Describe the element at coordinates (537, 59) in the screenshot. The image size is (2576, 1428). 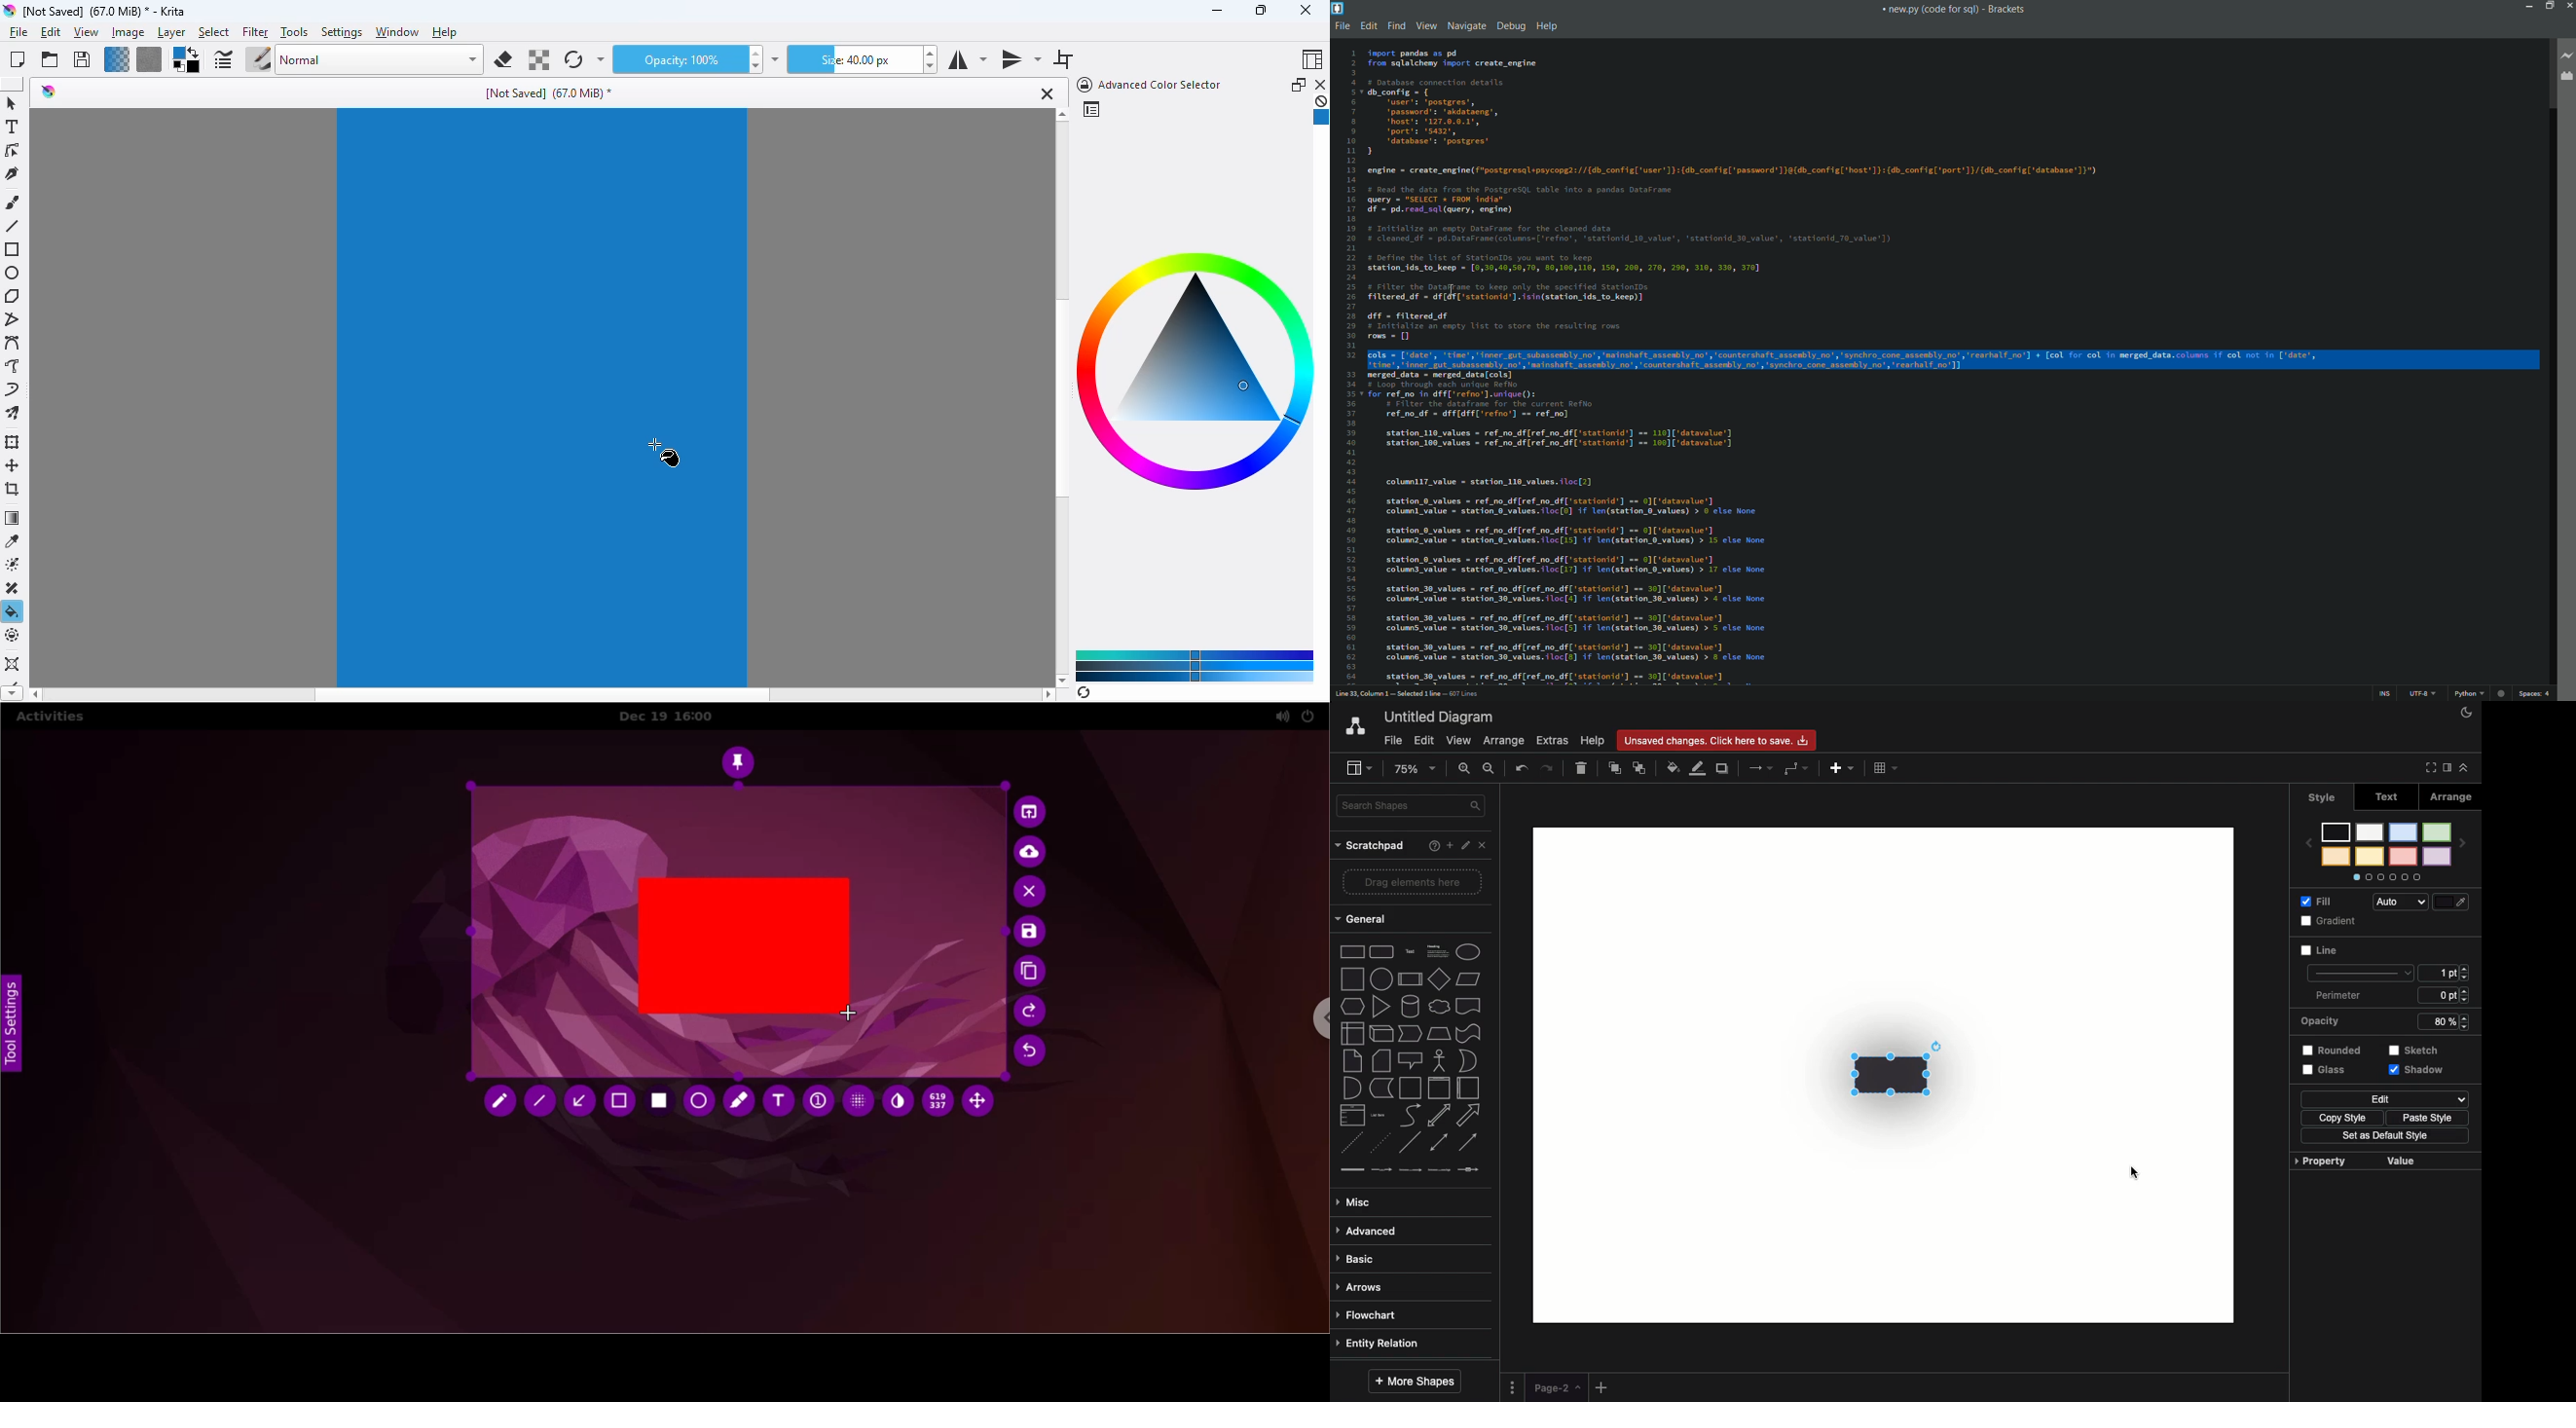
I see `preserve alpha` at that location.